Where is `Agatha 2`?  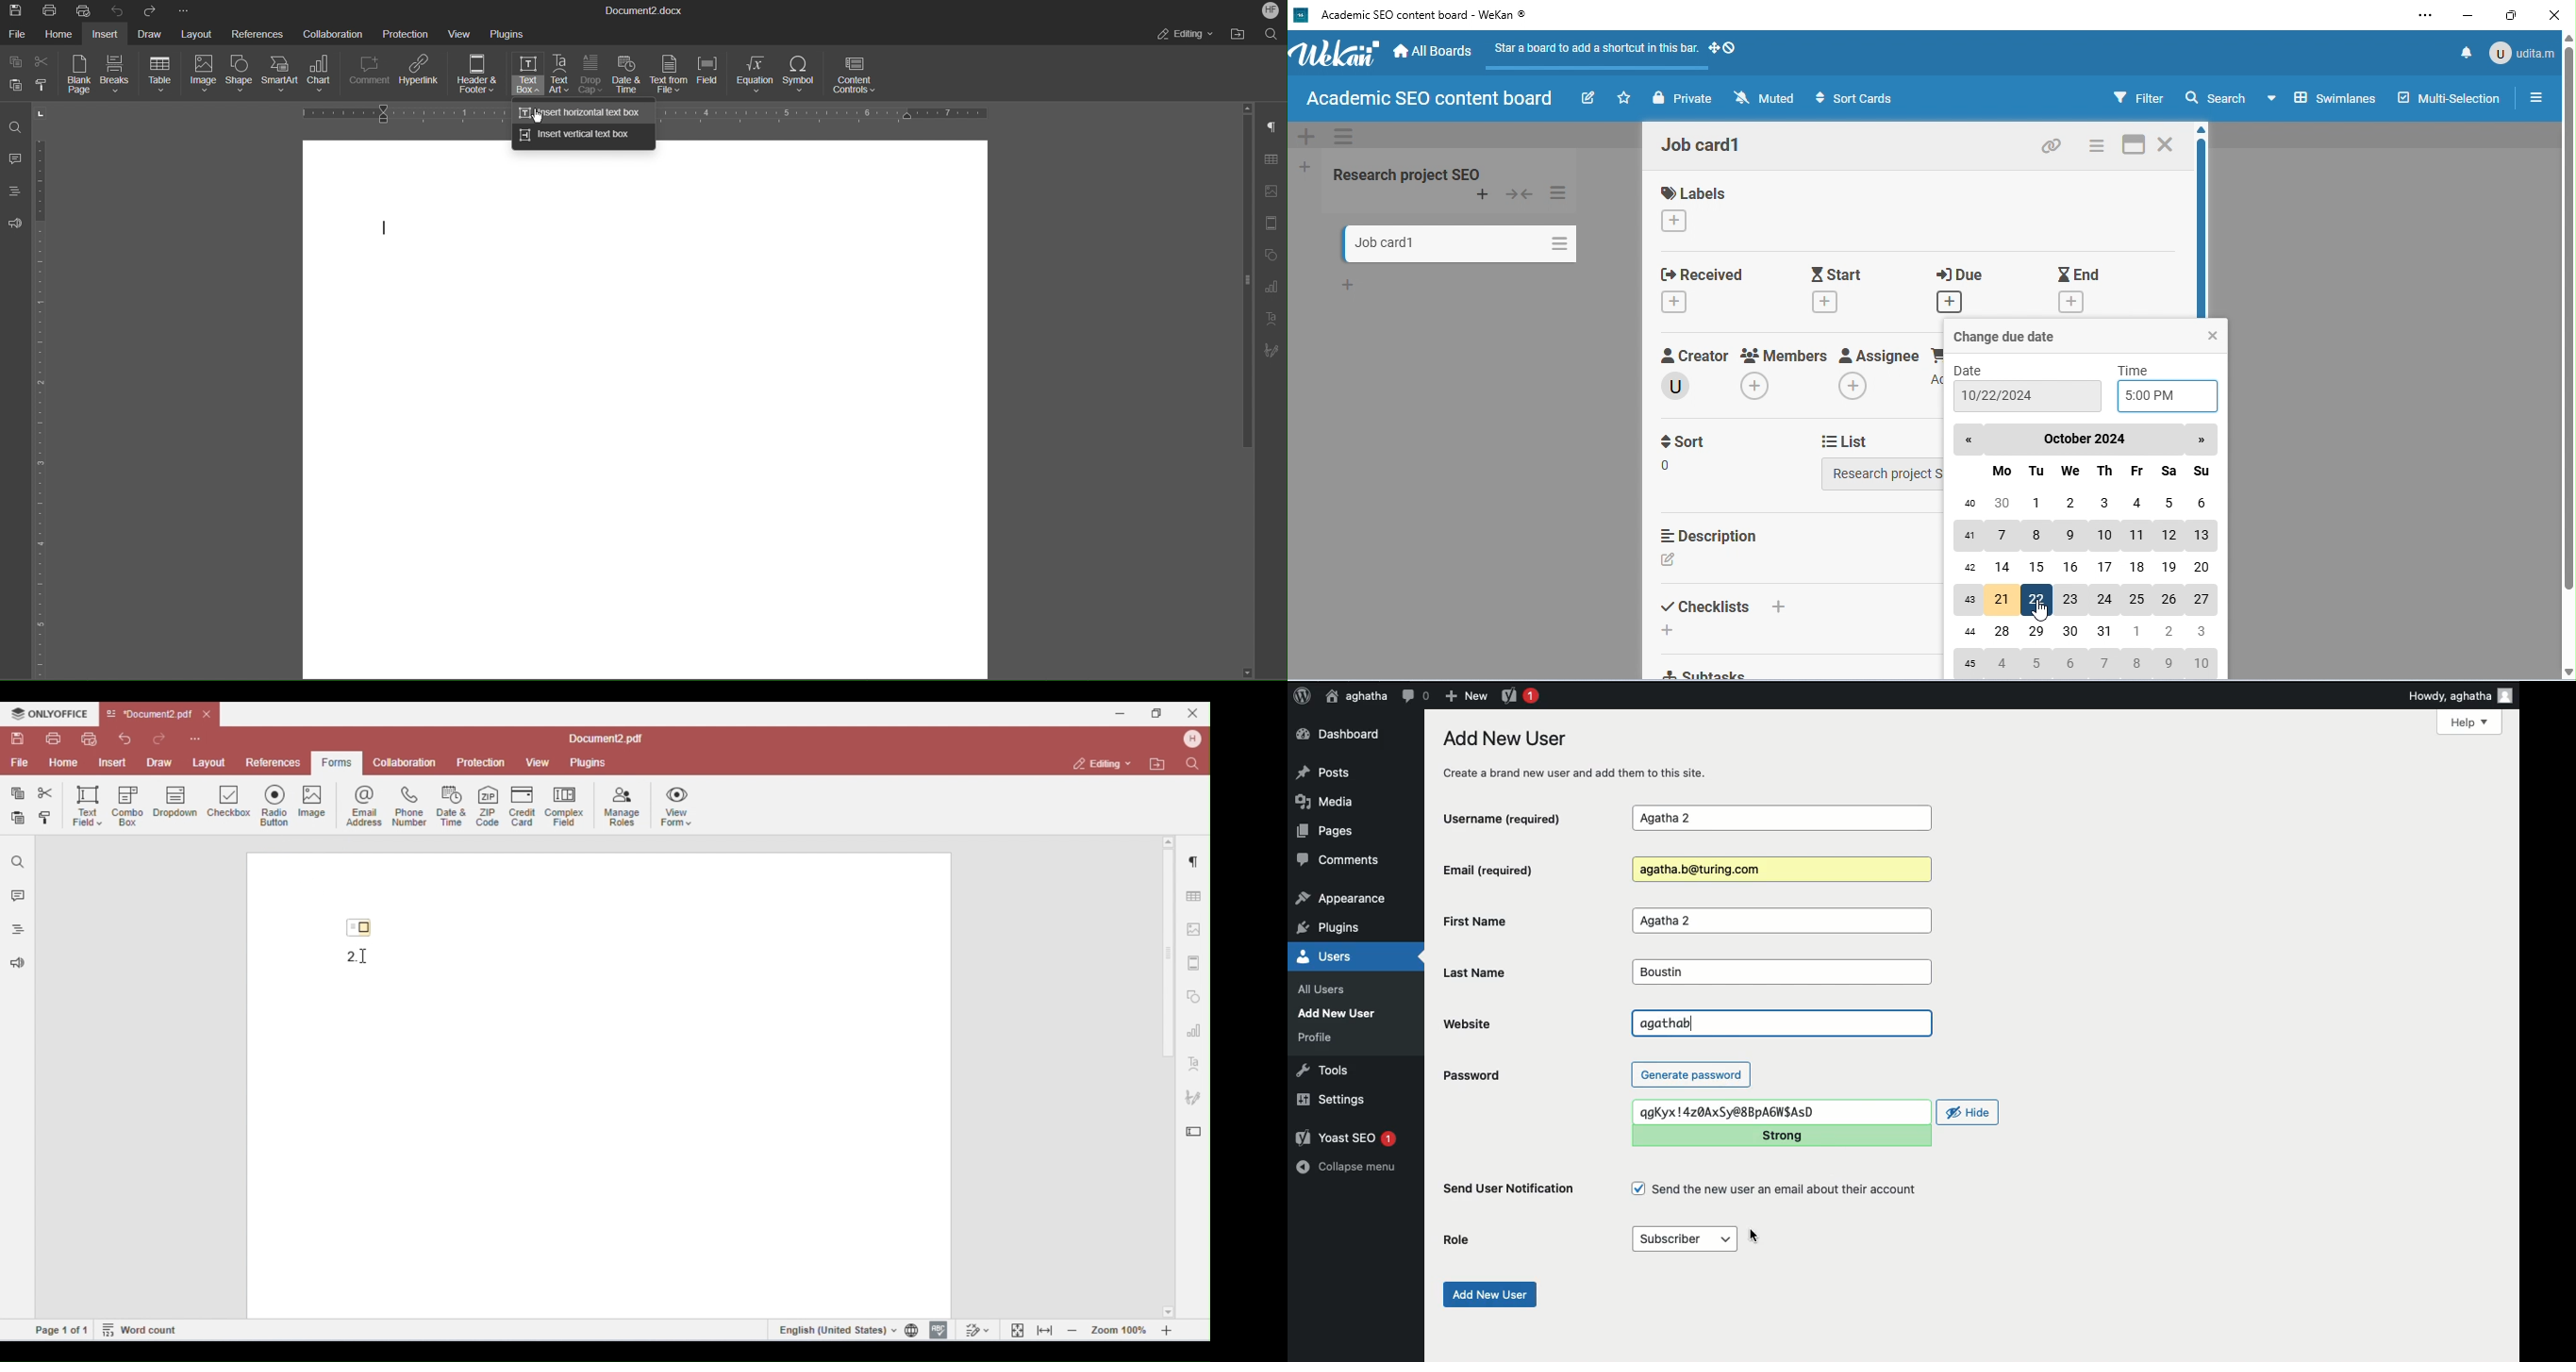
Agatha 2 is located at coordinates (1781, 819).